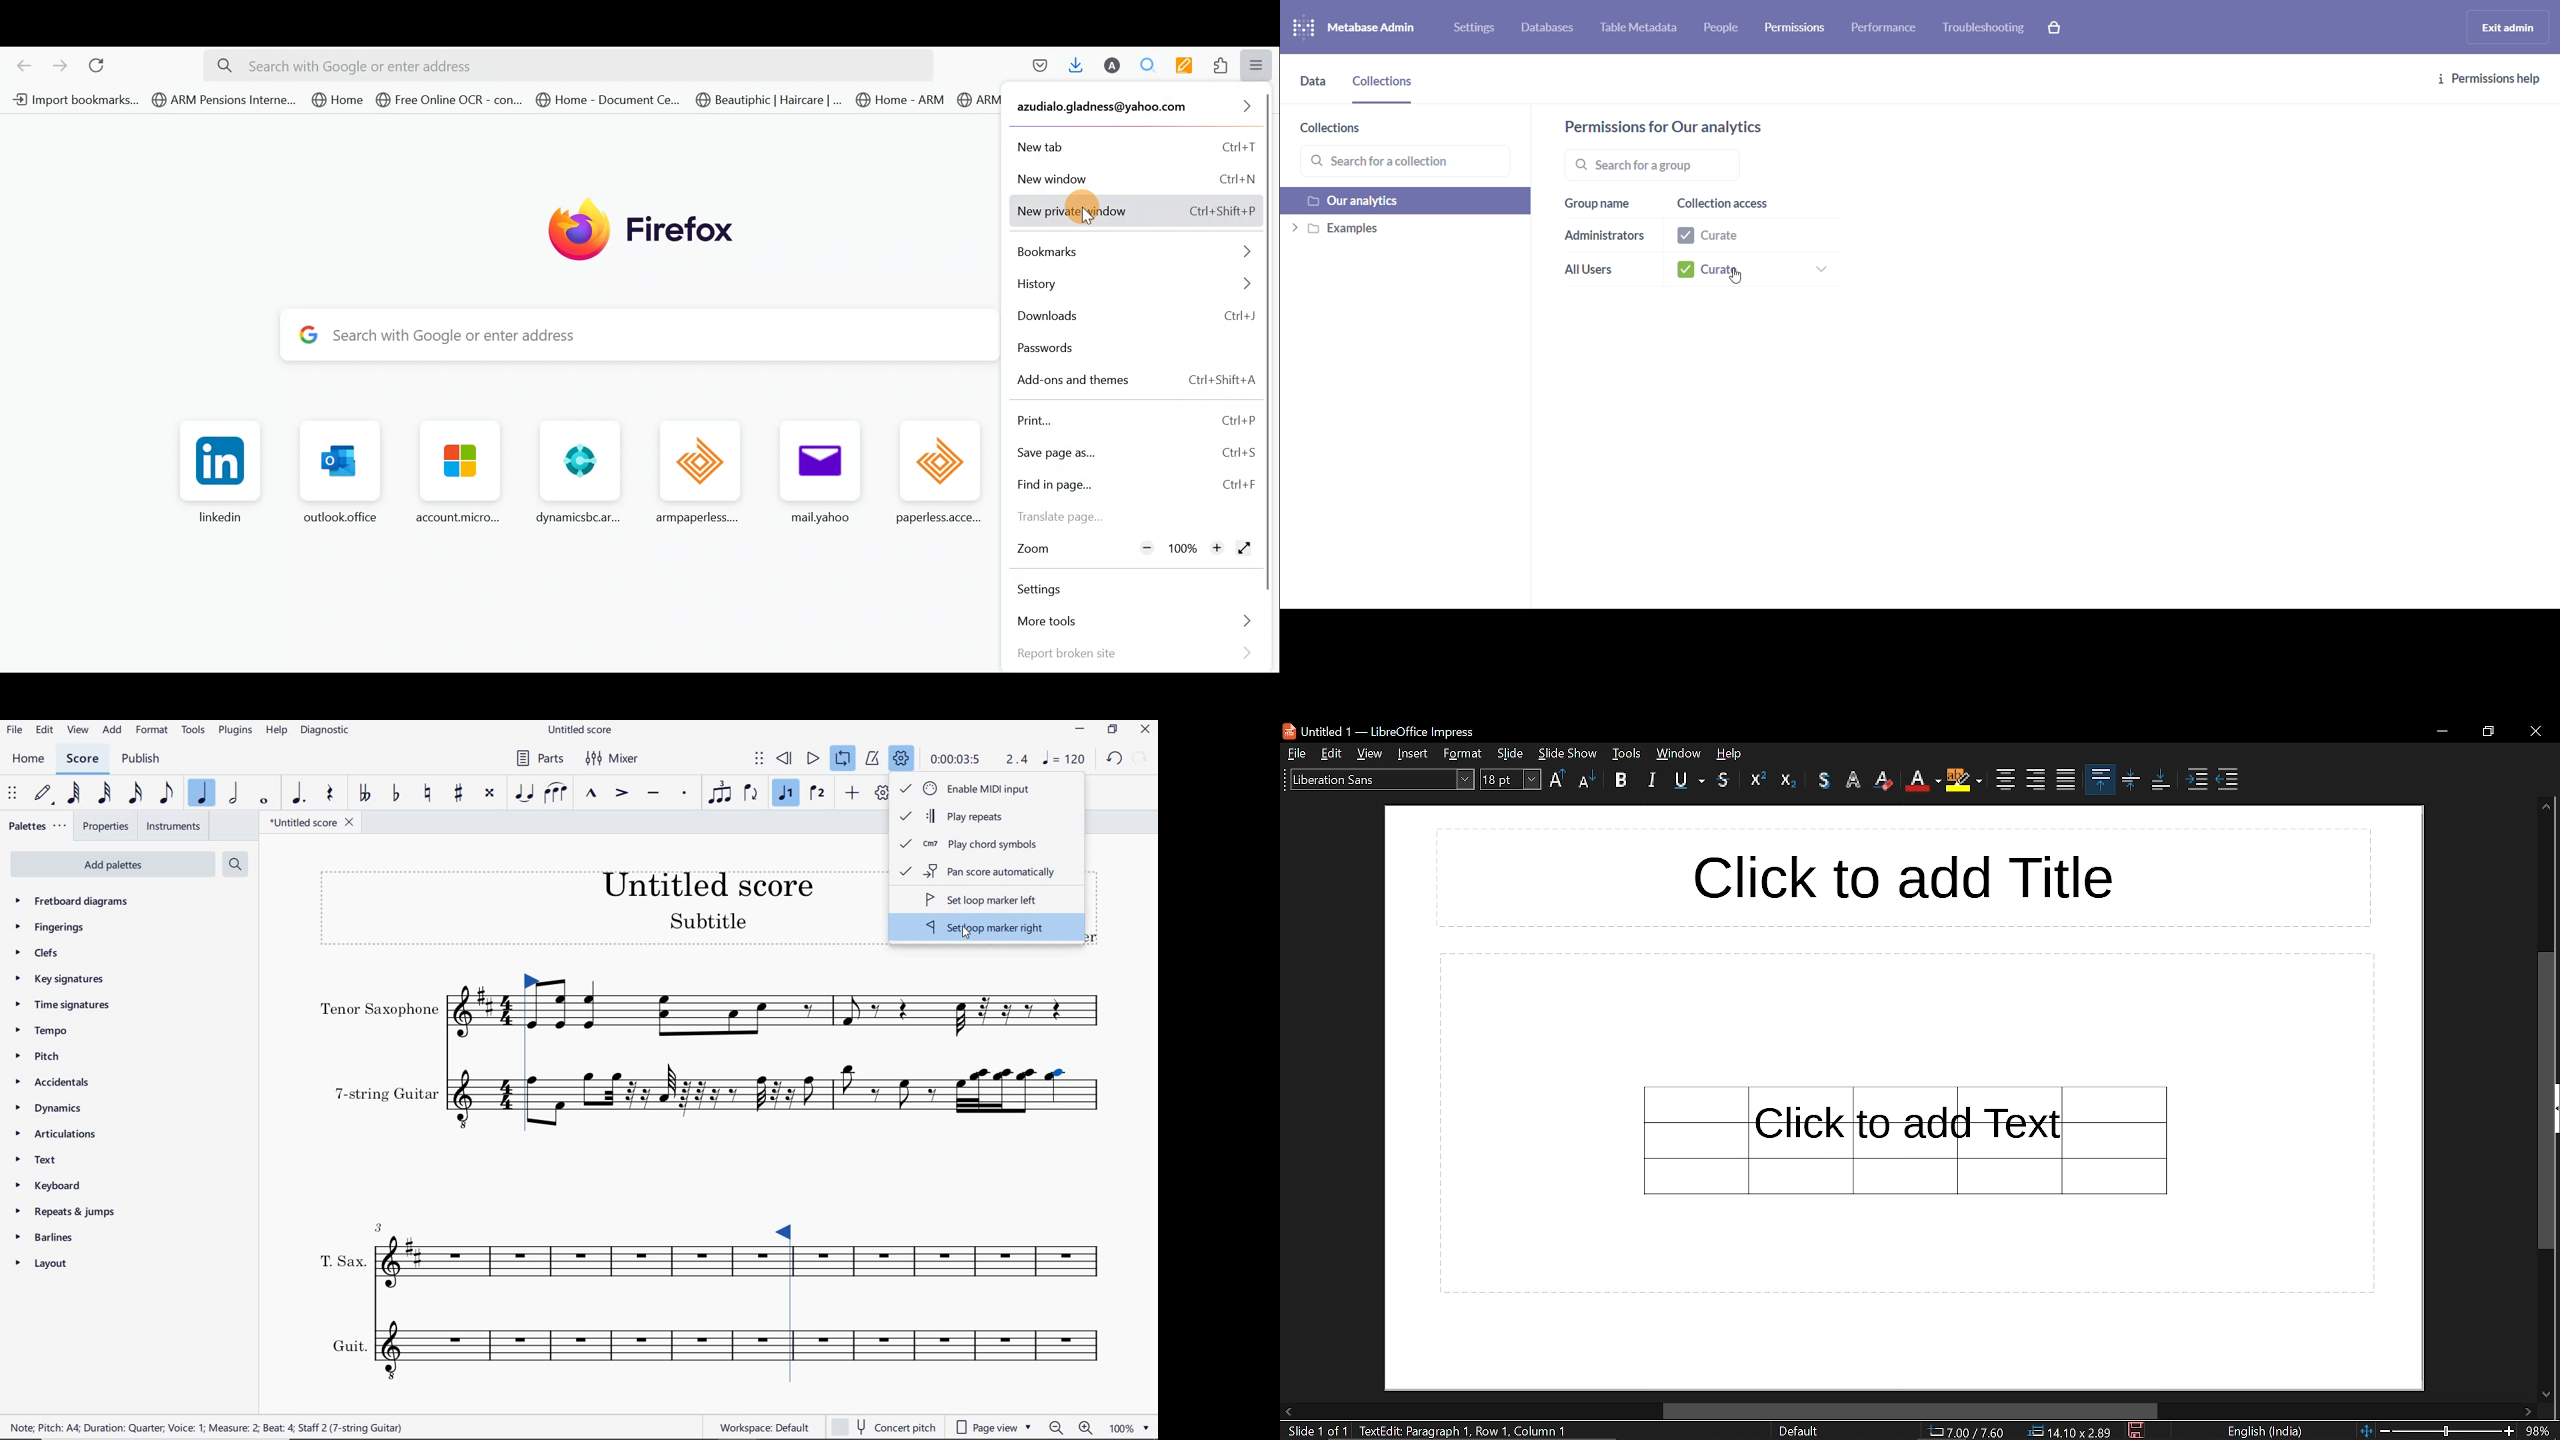  I want to click on slide, so click(1511, 753).